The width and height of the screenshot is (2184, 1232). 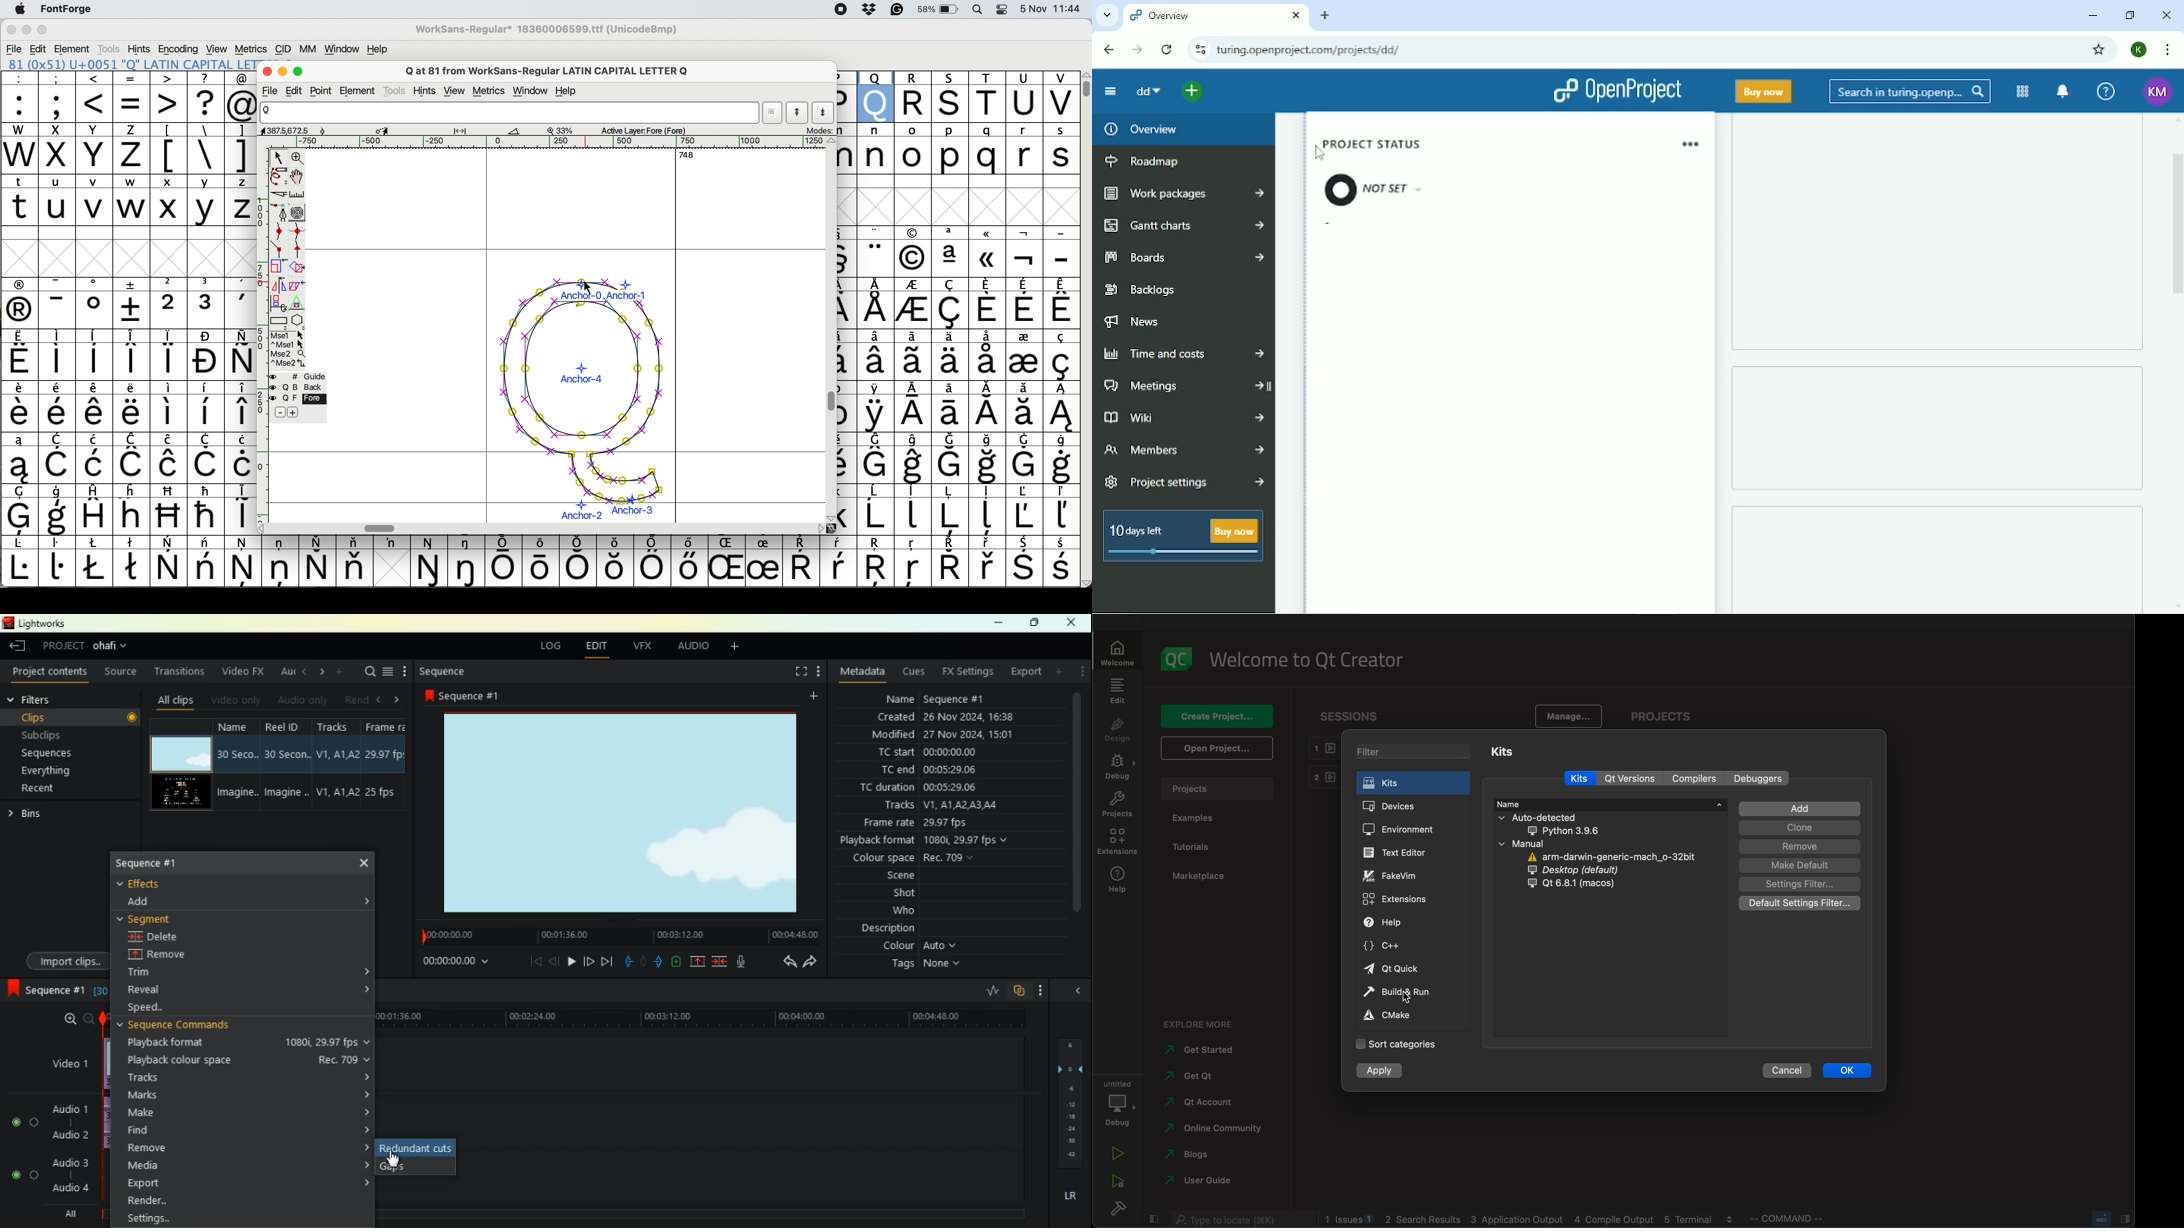 I want to click on mm, so click(x=306, y=50).